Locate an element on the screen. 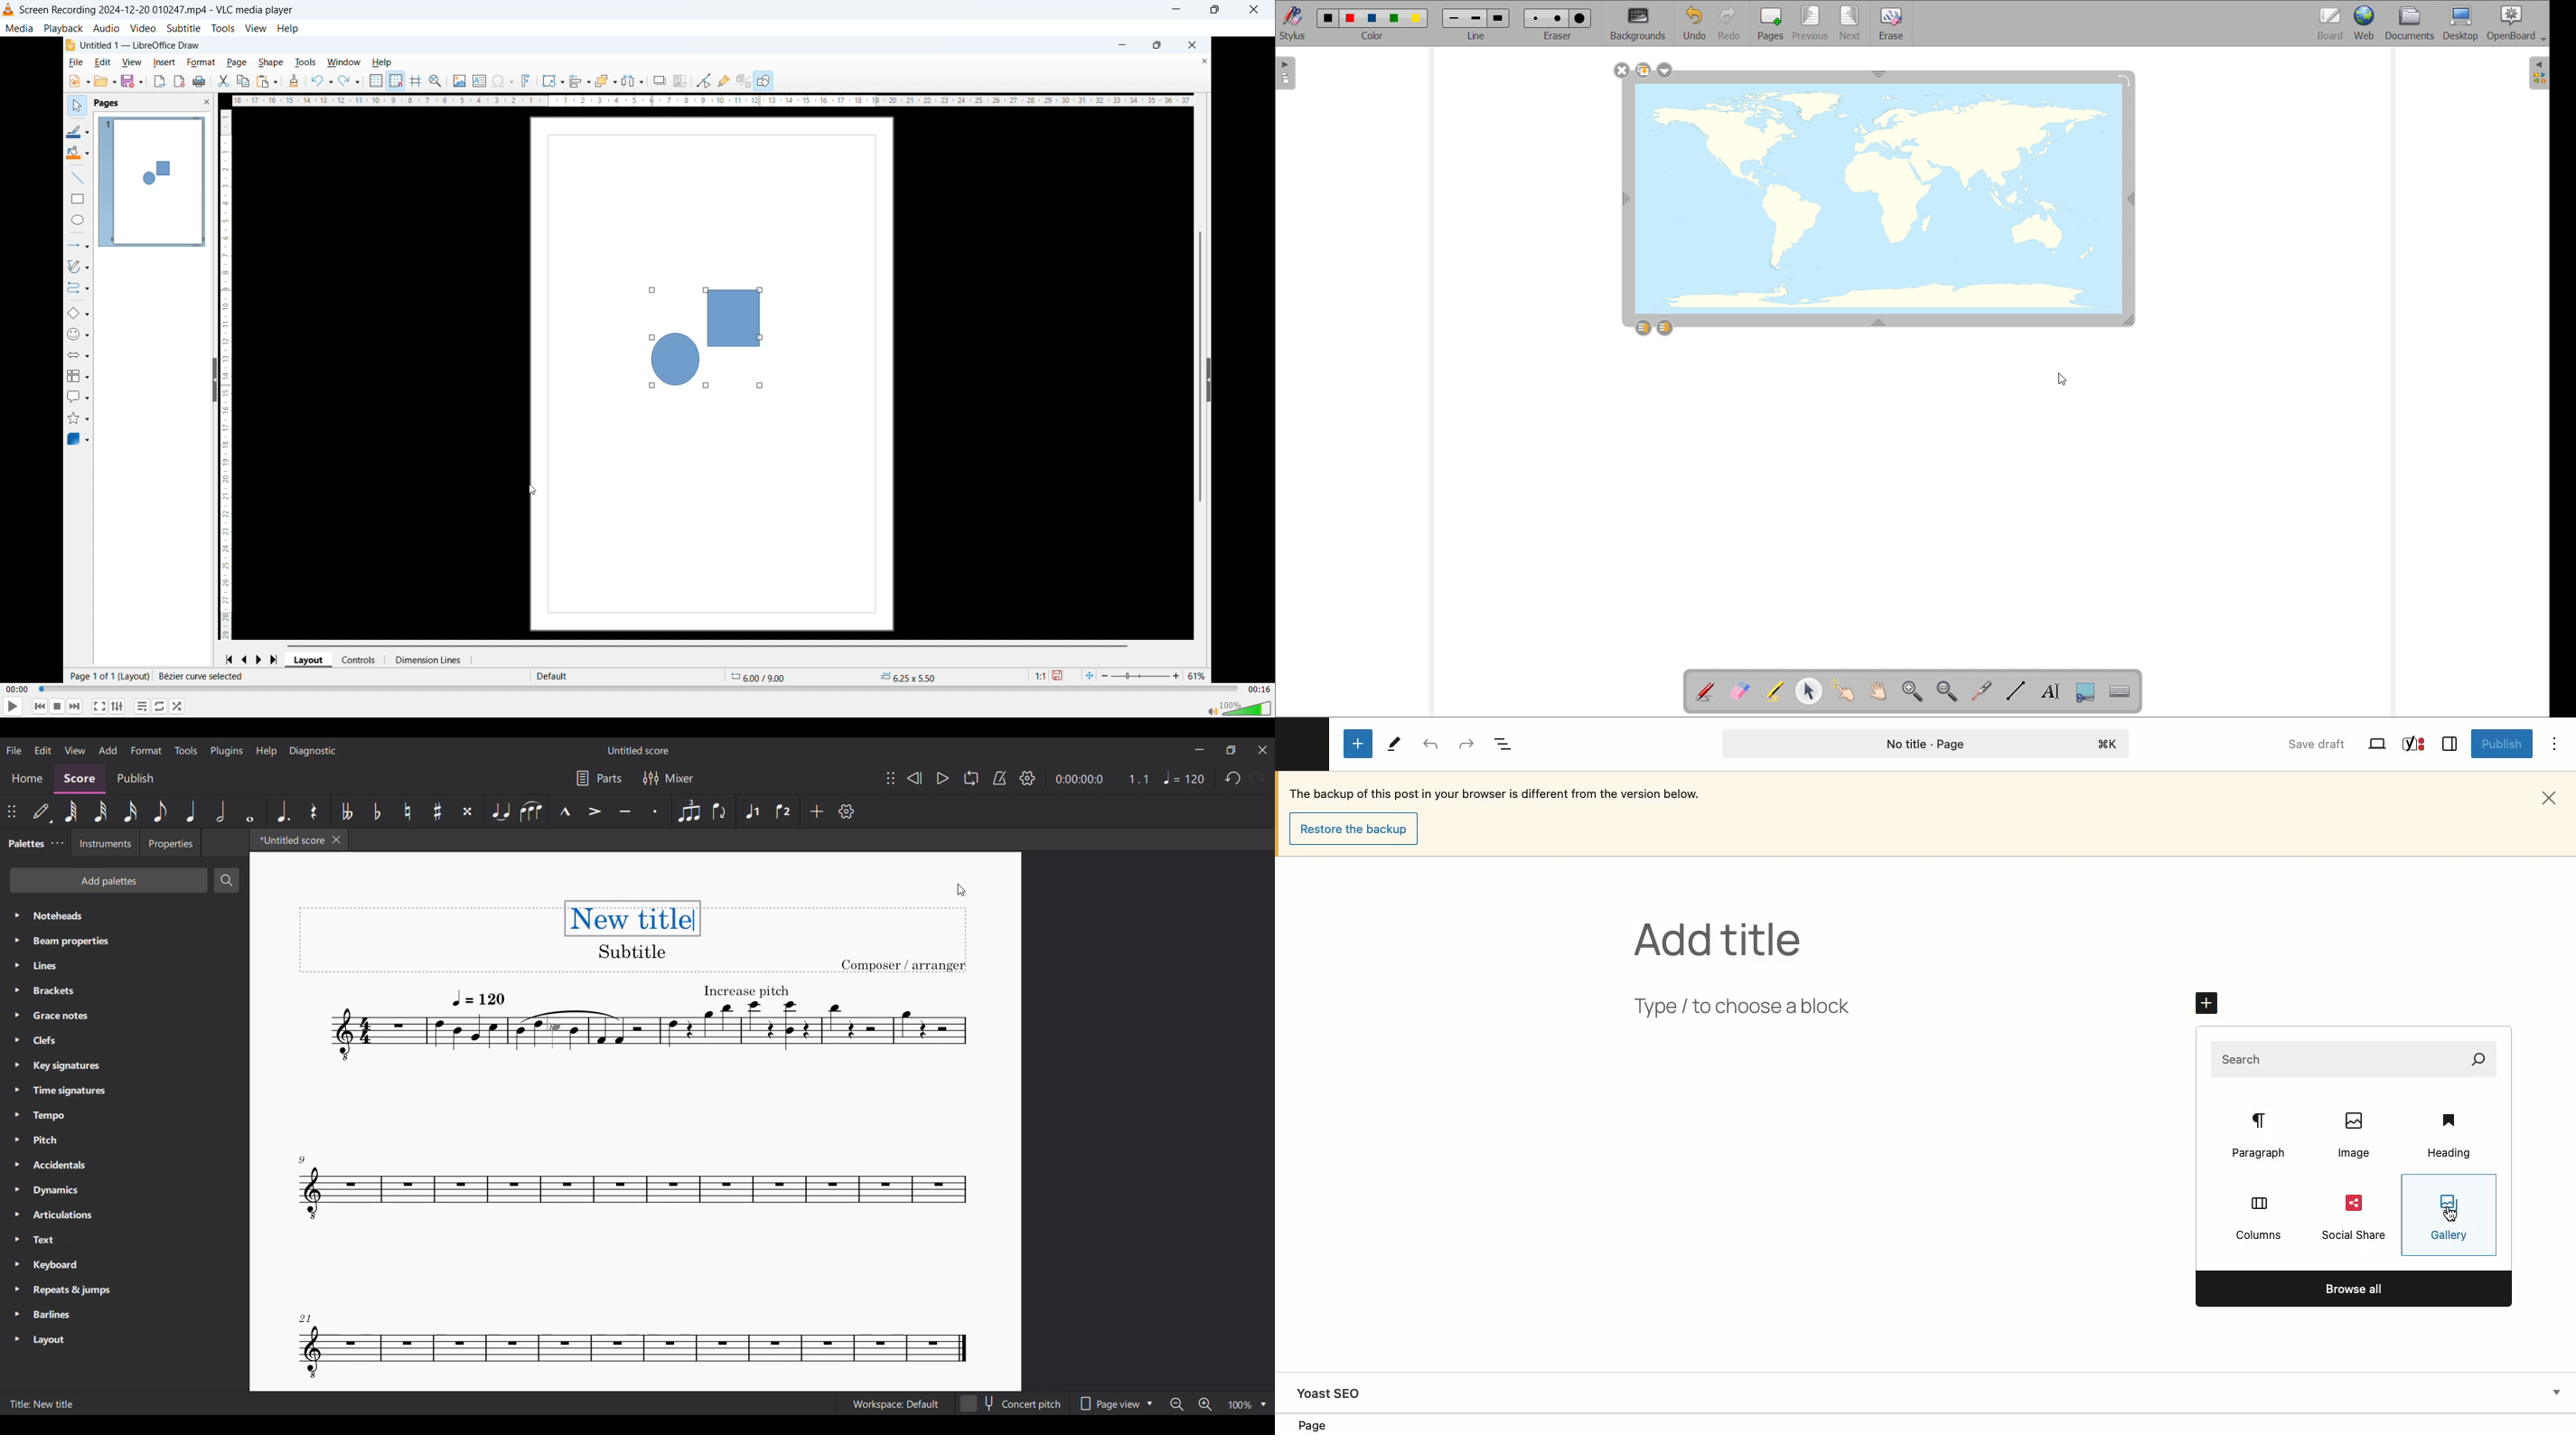  Audio  is located at coordinates (107, 28).